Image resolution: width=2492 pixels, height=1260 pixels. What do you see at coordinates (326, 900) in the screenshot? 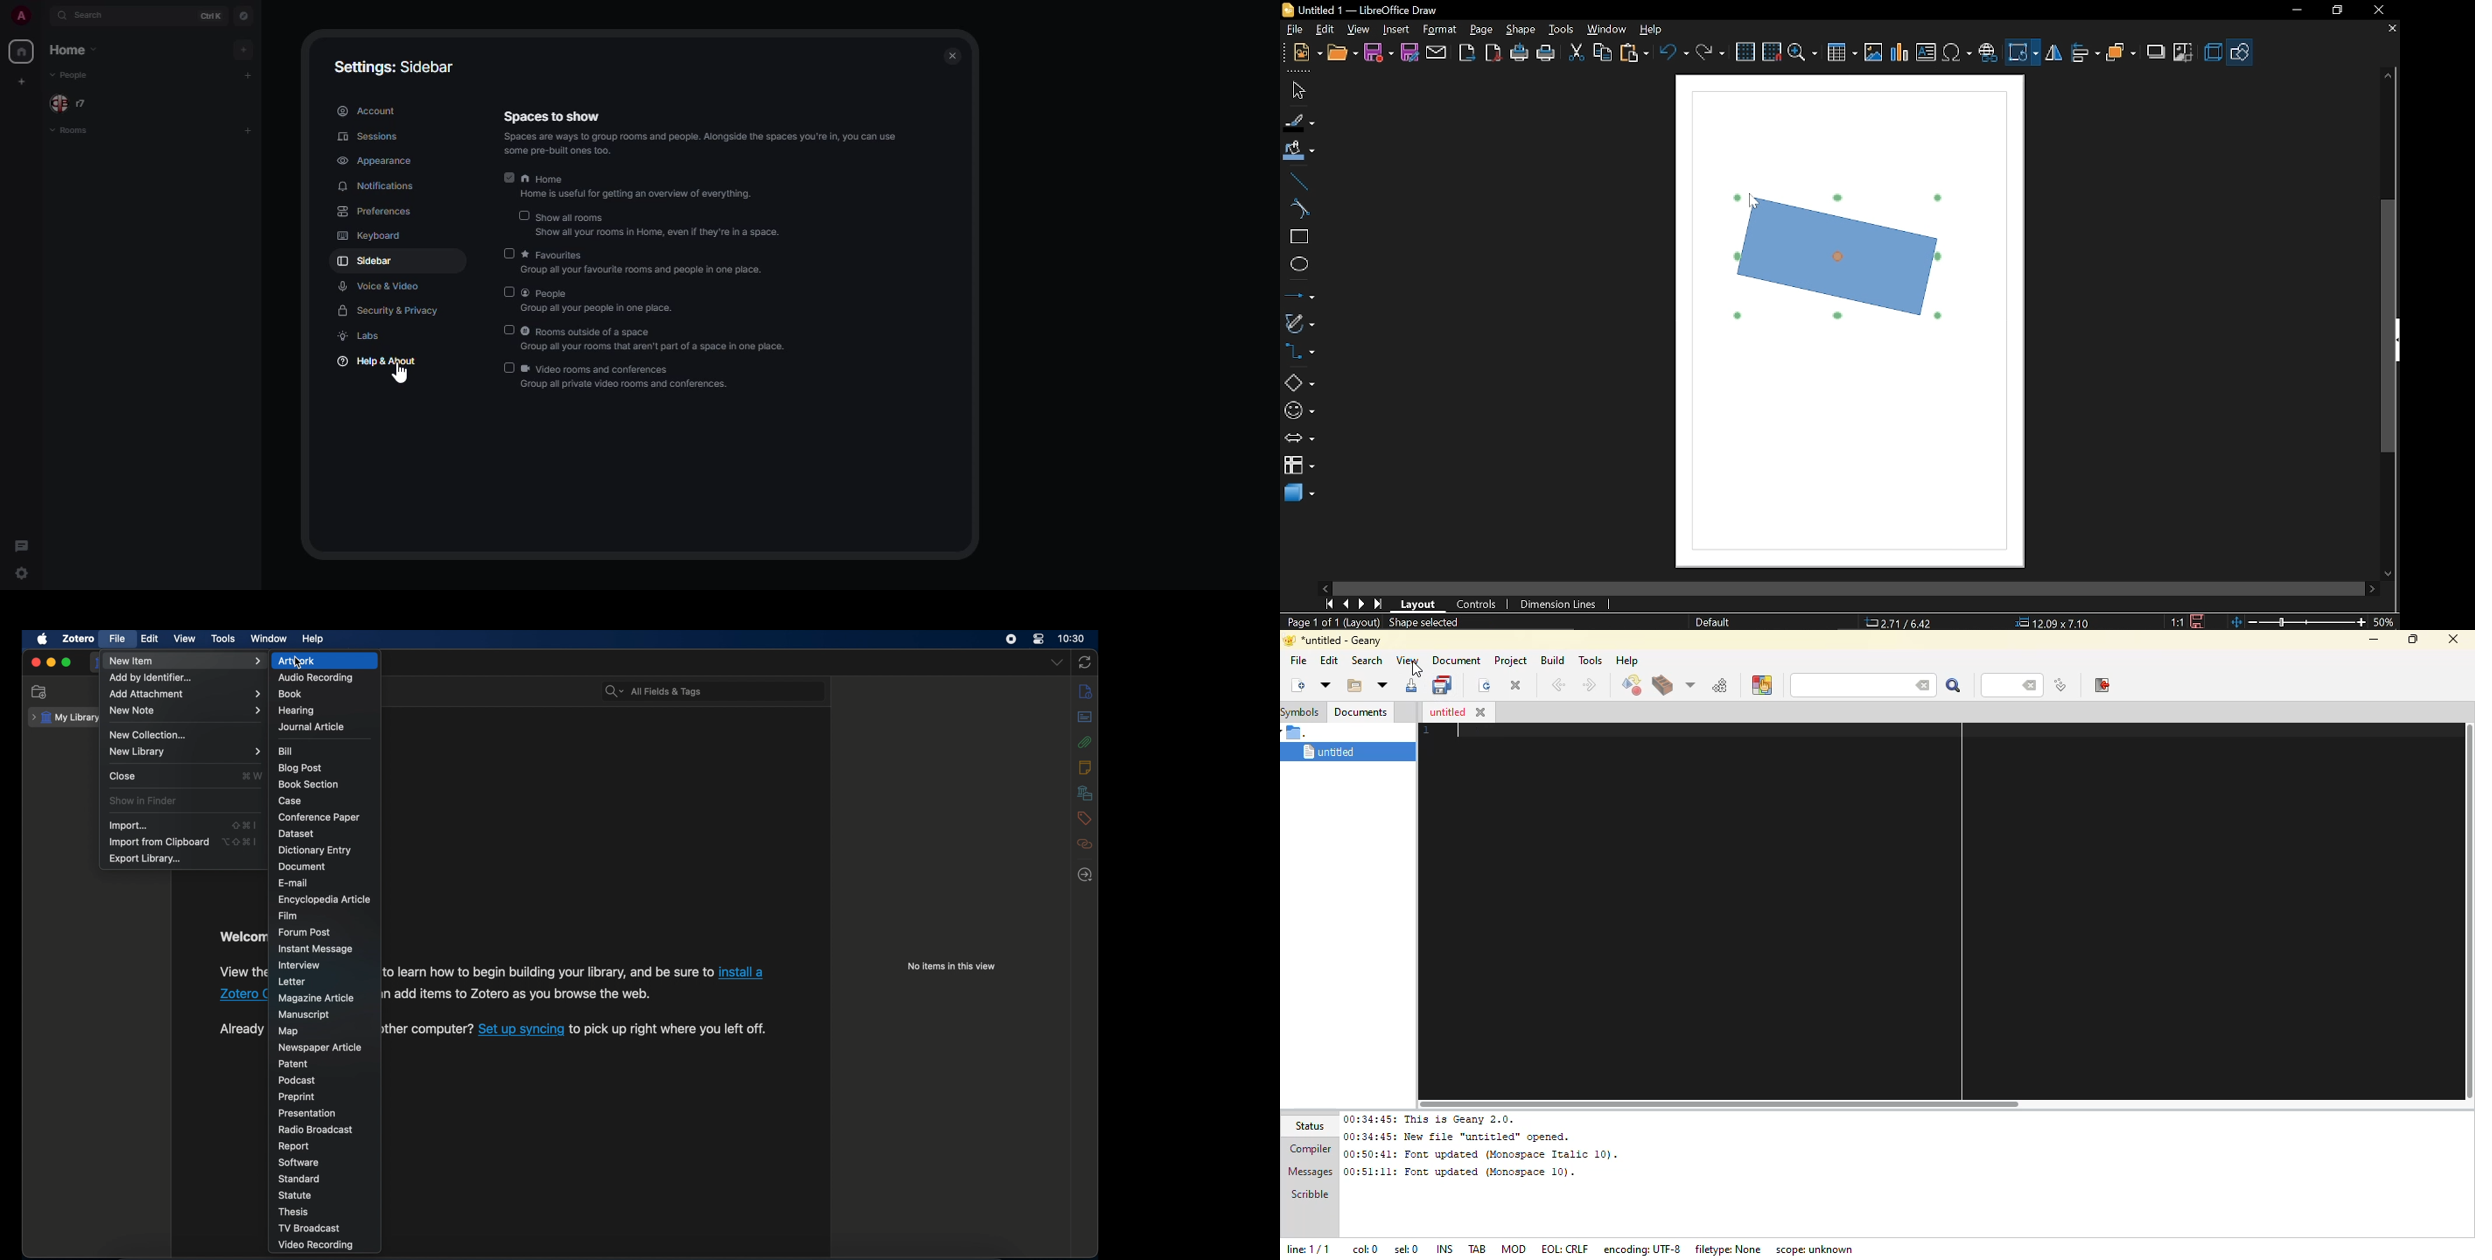
I see `encyclopedia article` at bounding box center [326, 900].